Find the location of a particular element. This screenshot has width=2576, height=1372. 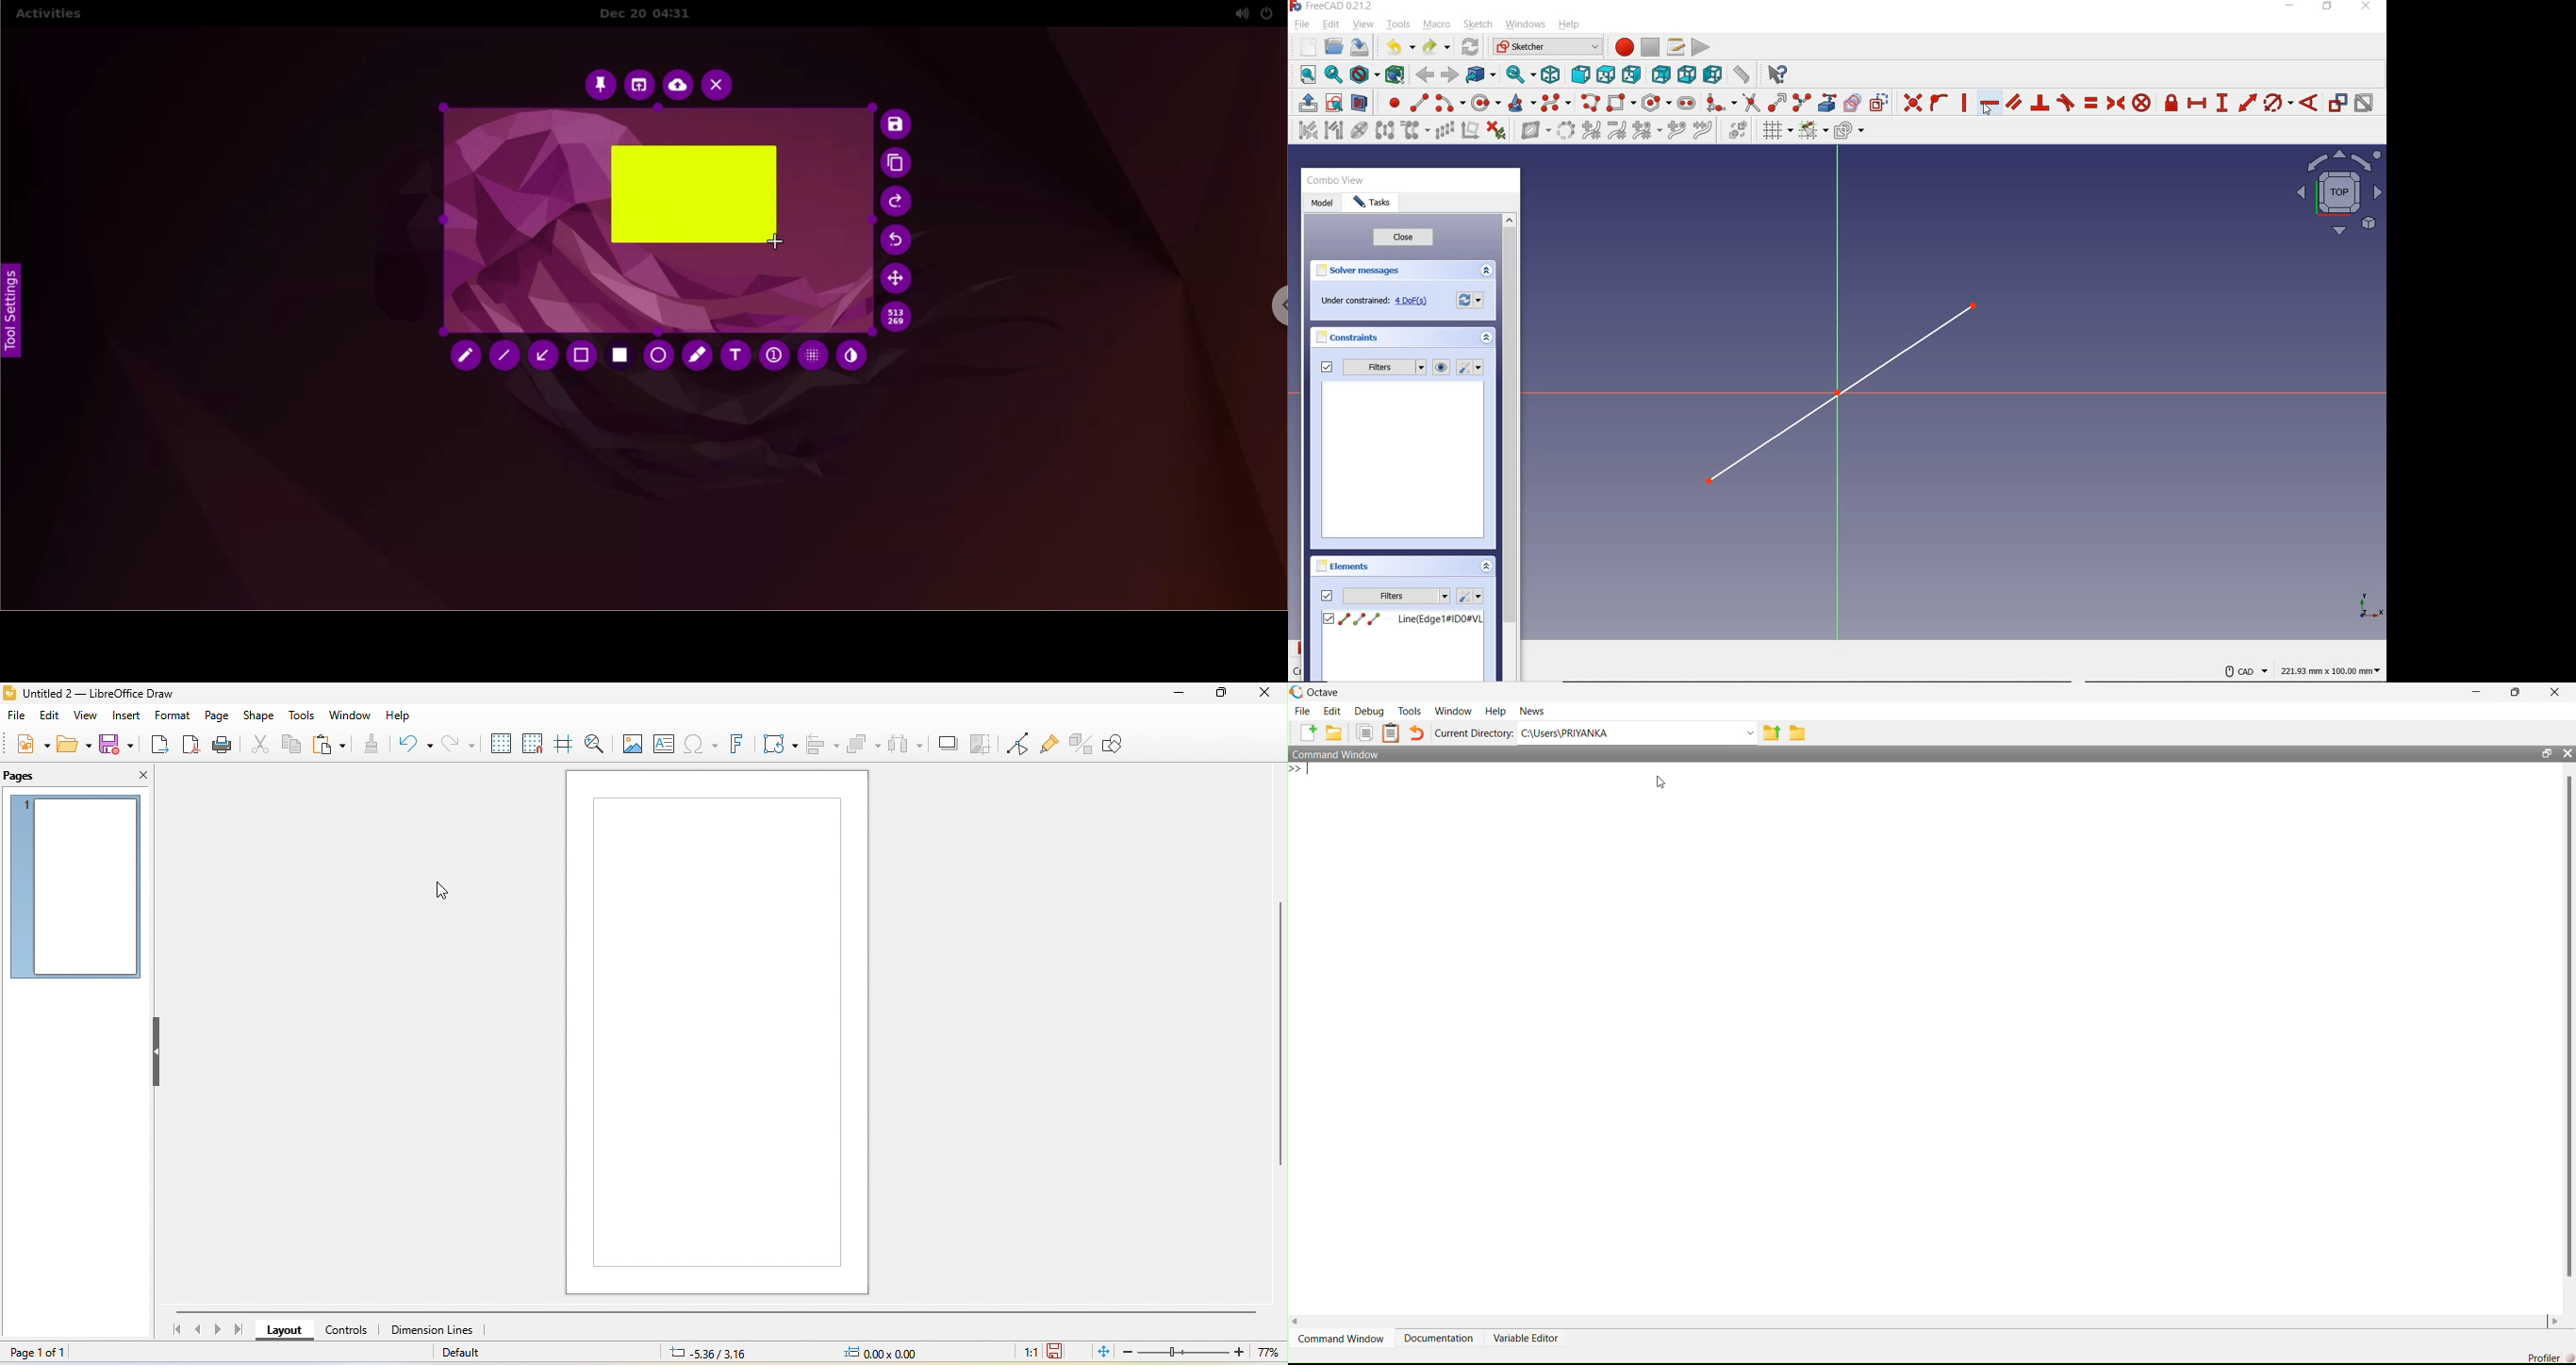

TOGGLE GRID is located at coordinates (1777, 131).